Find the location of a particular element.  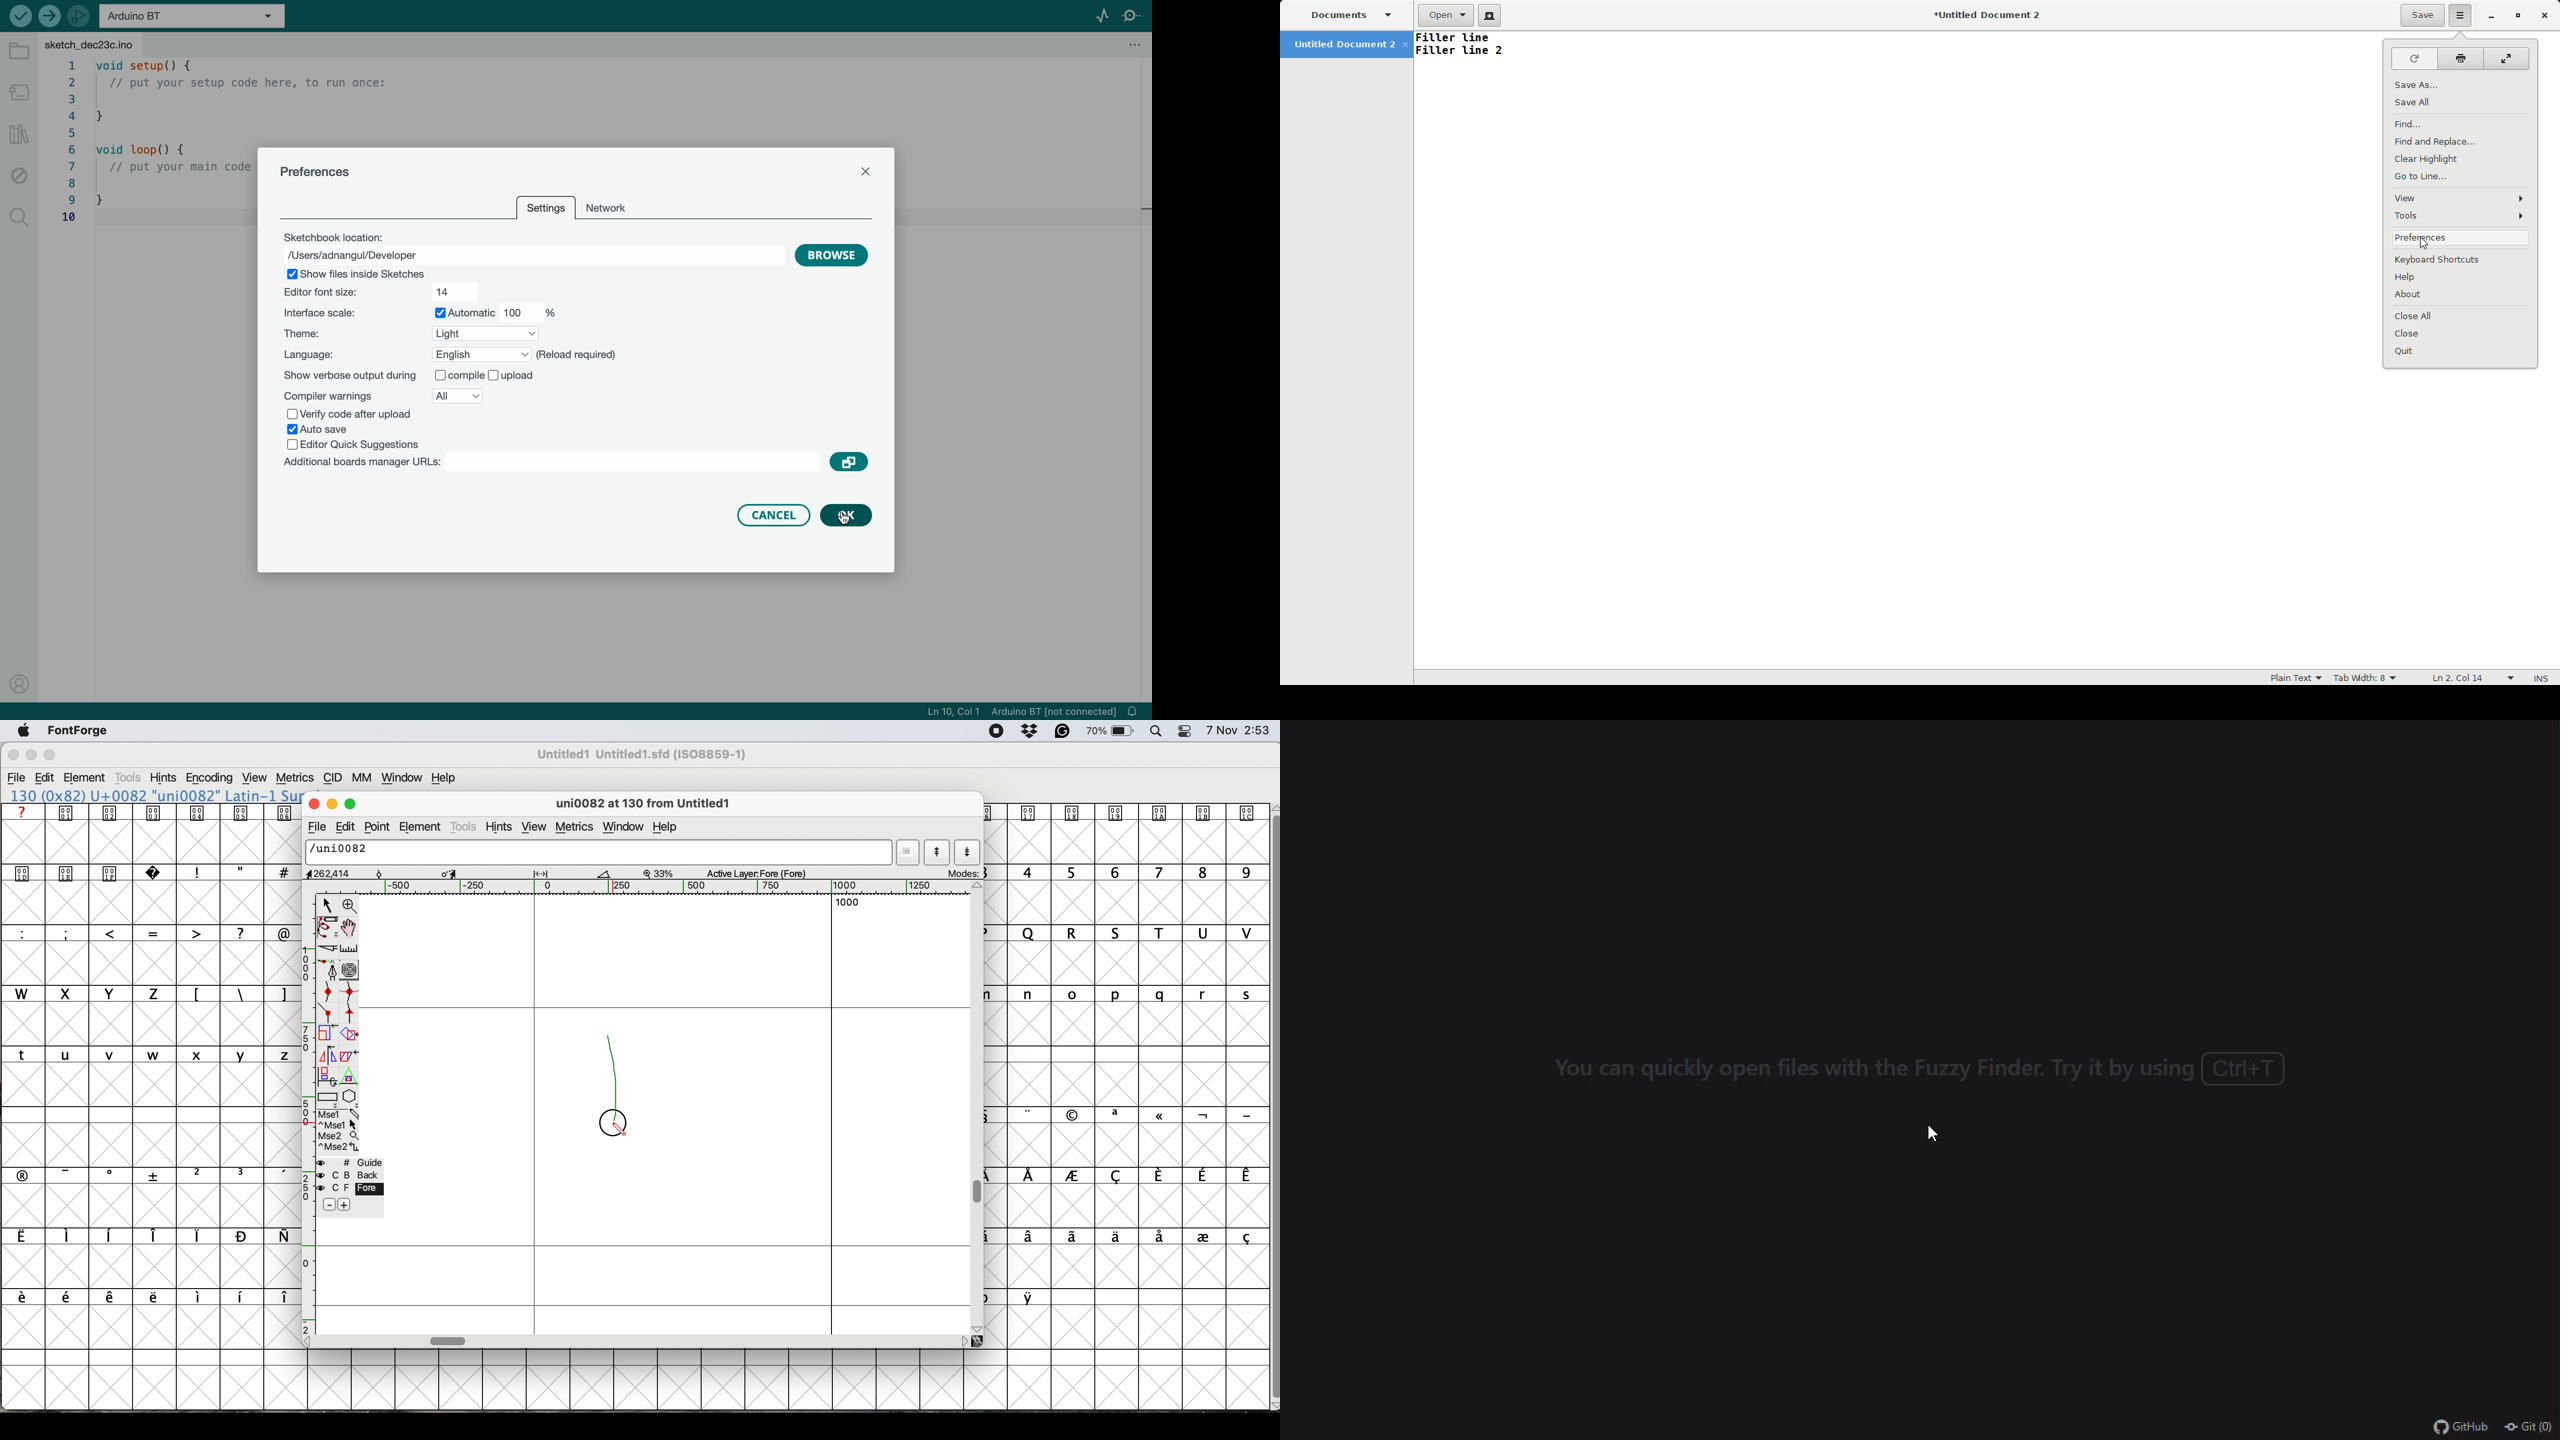

battery is located at coordinates (1112, 732).